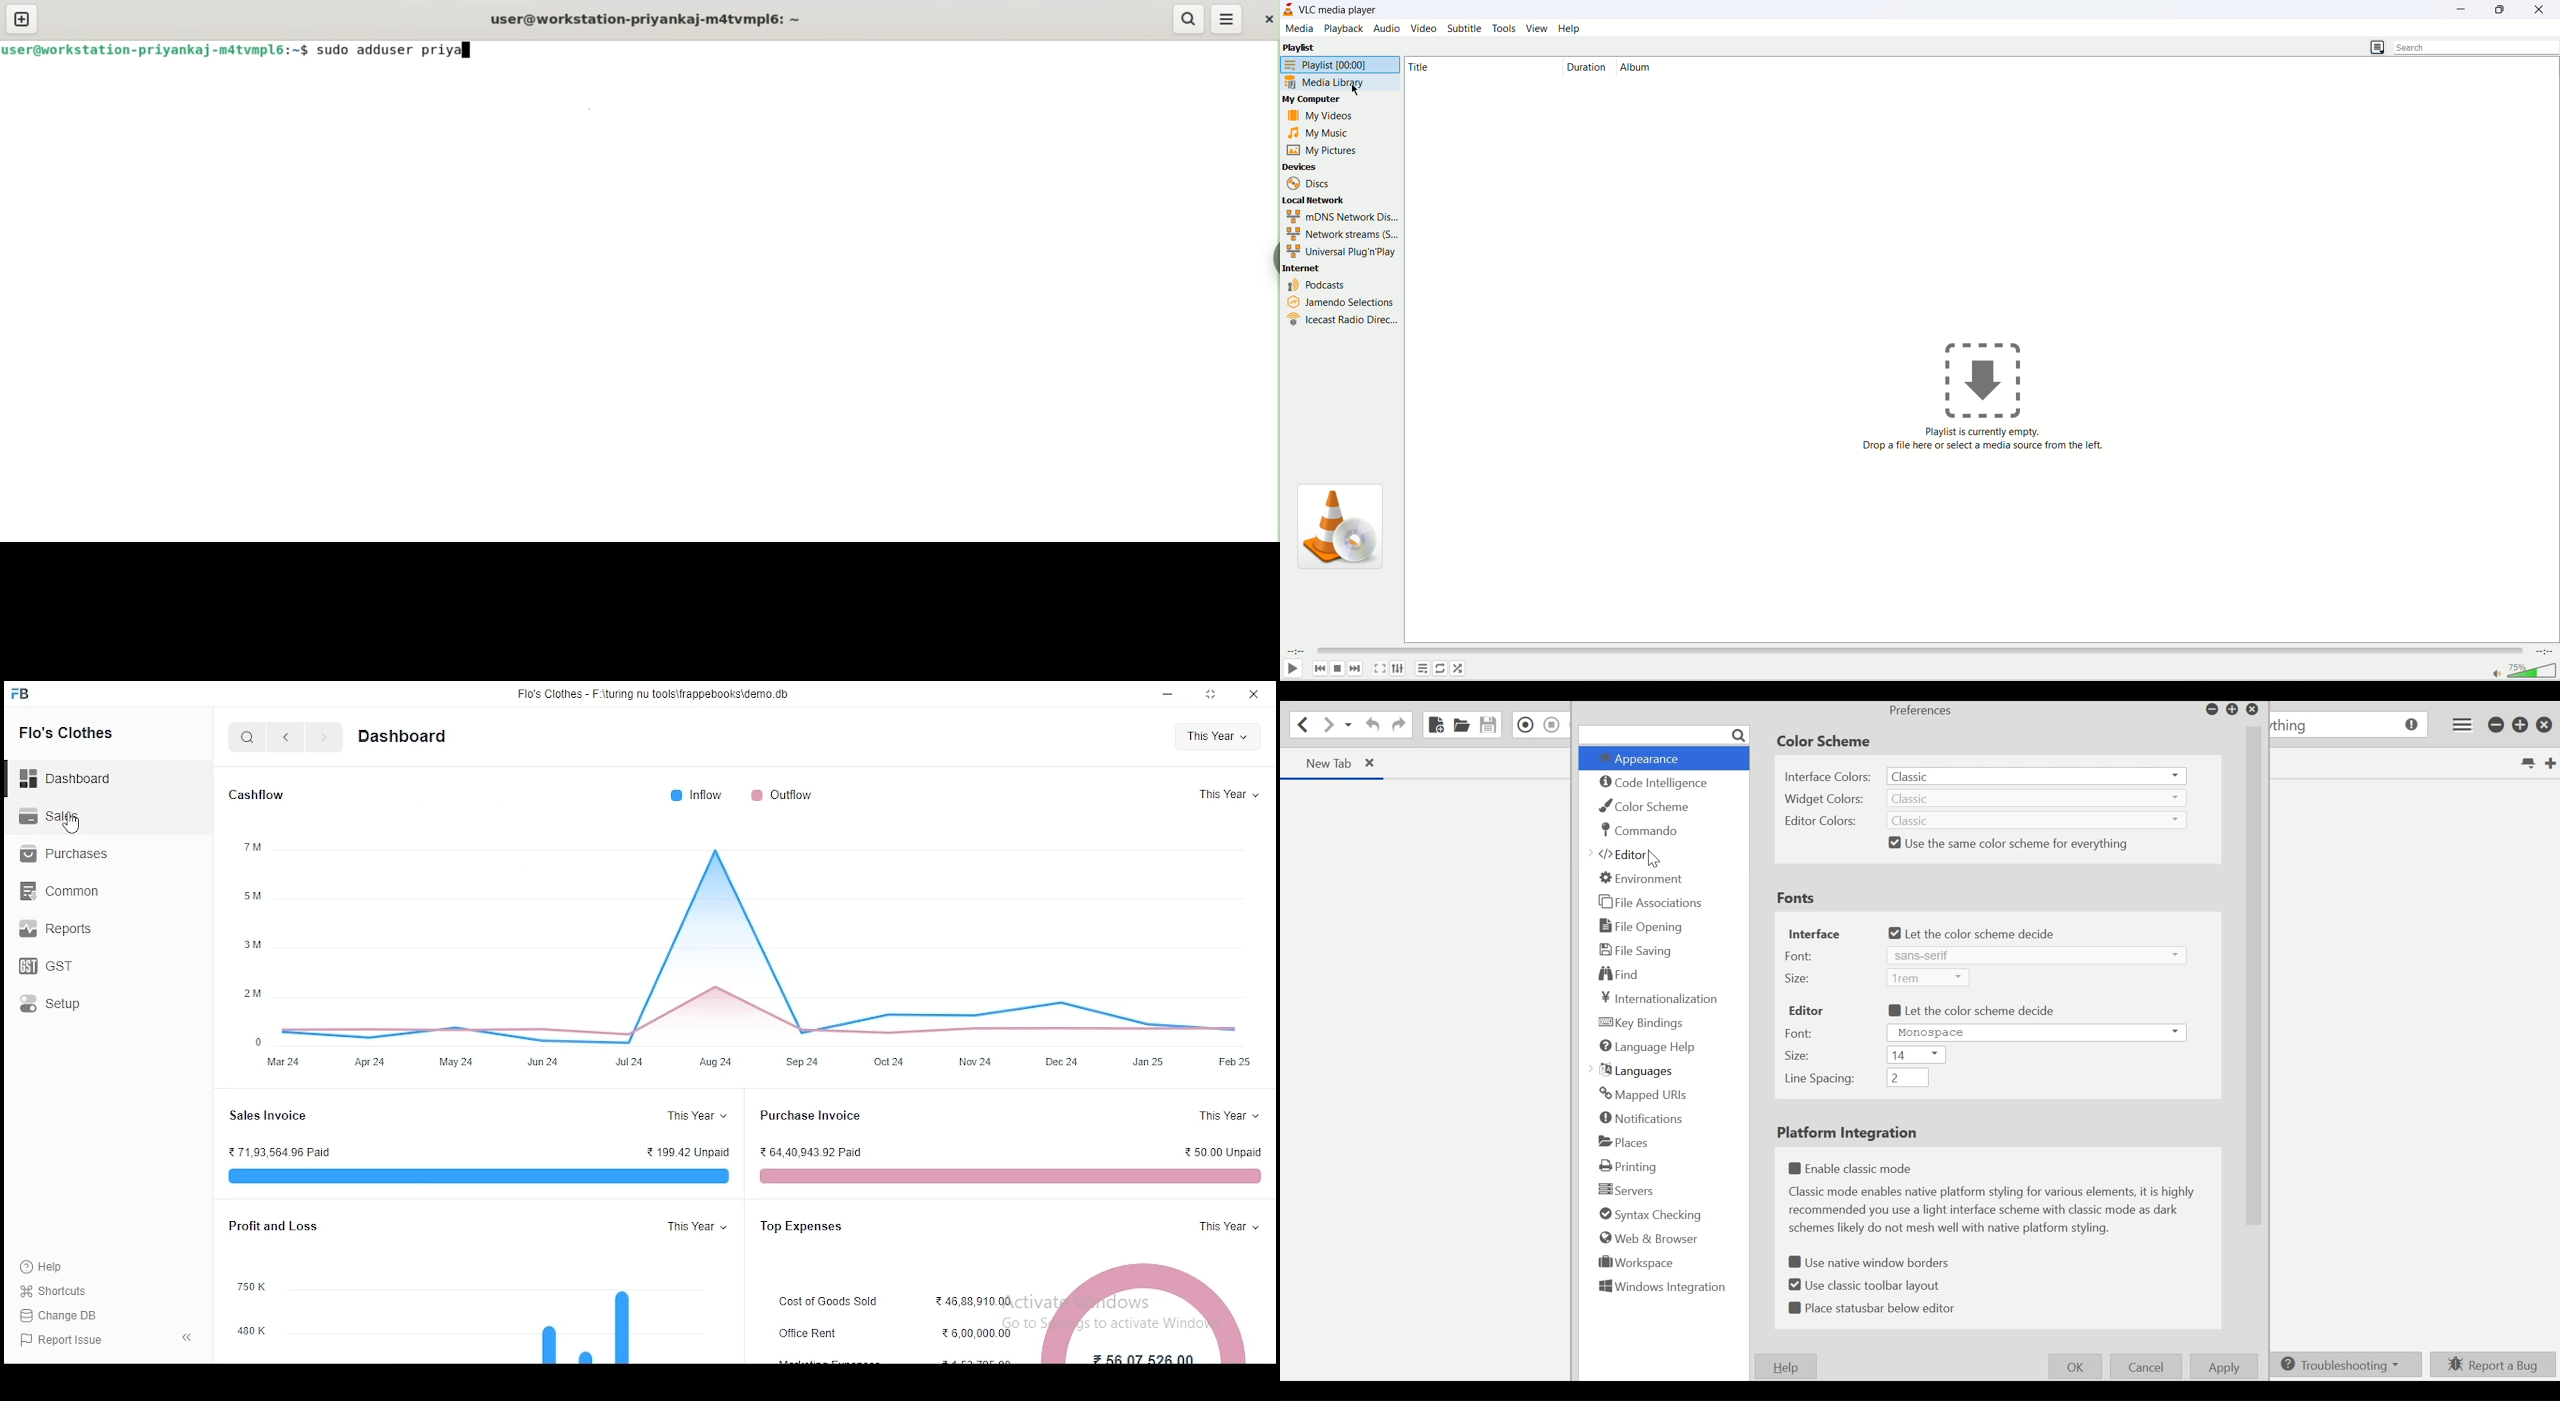 The image size is (2576, 1428). What do you see at coordinates (1355, 89) in the screenshot?
I see `mouse cursor` at bounding box center [1355, 89].